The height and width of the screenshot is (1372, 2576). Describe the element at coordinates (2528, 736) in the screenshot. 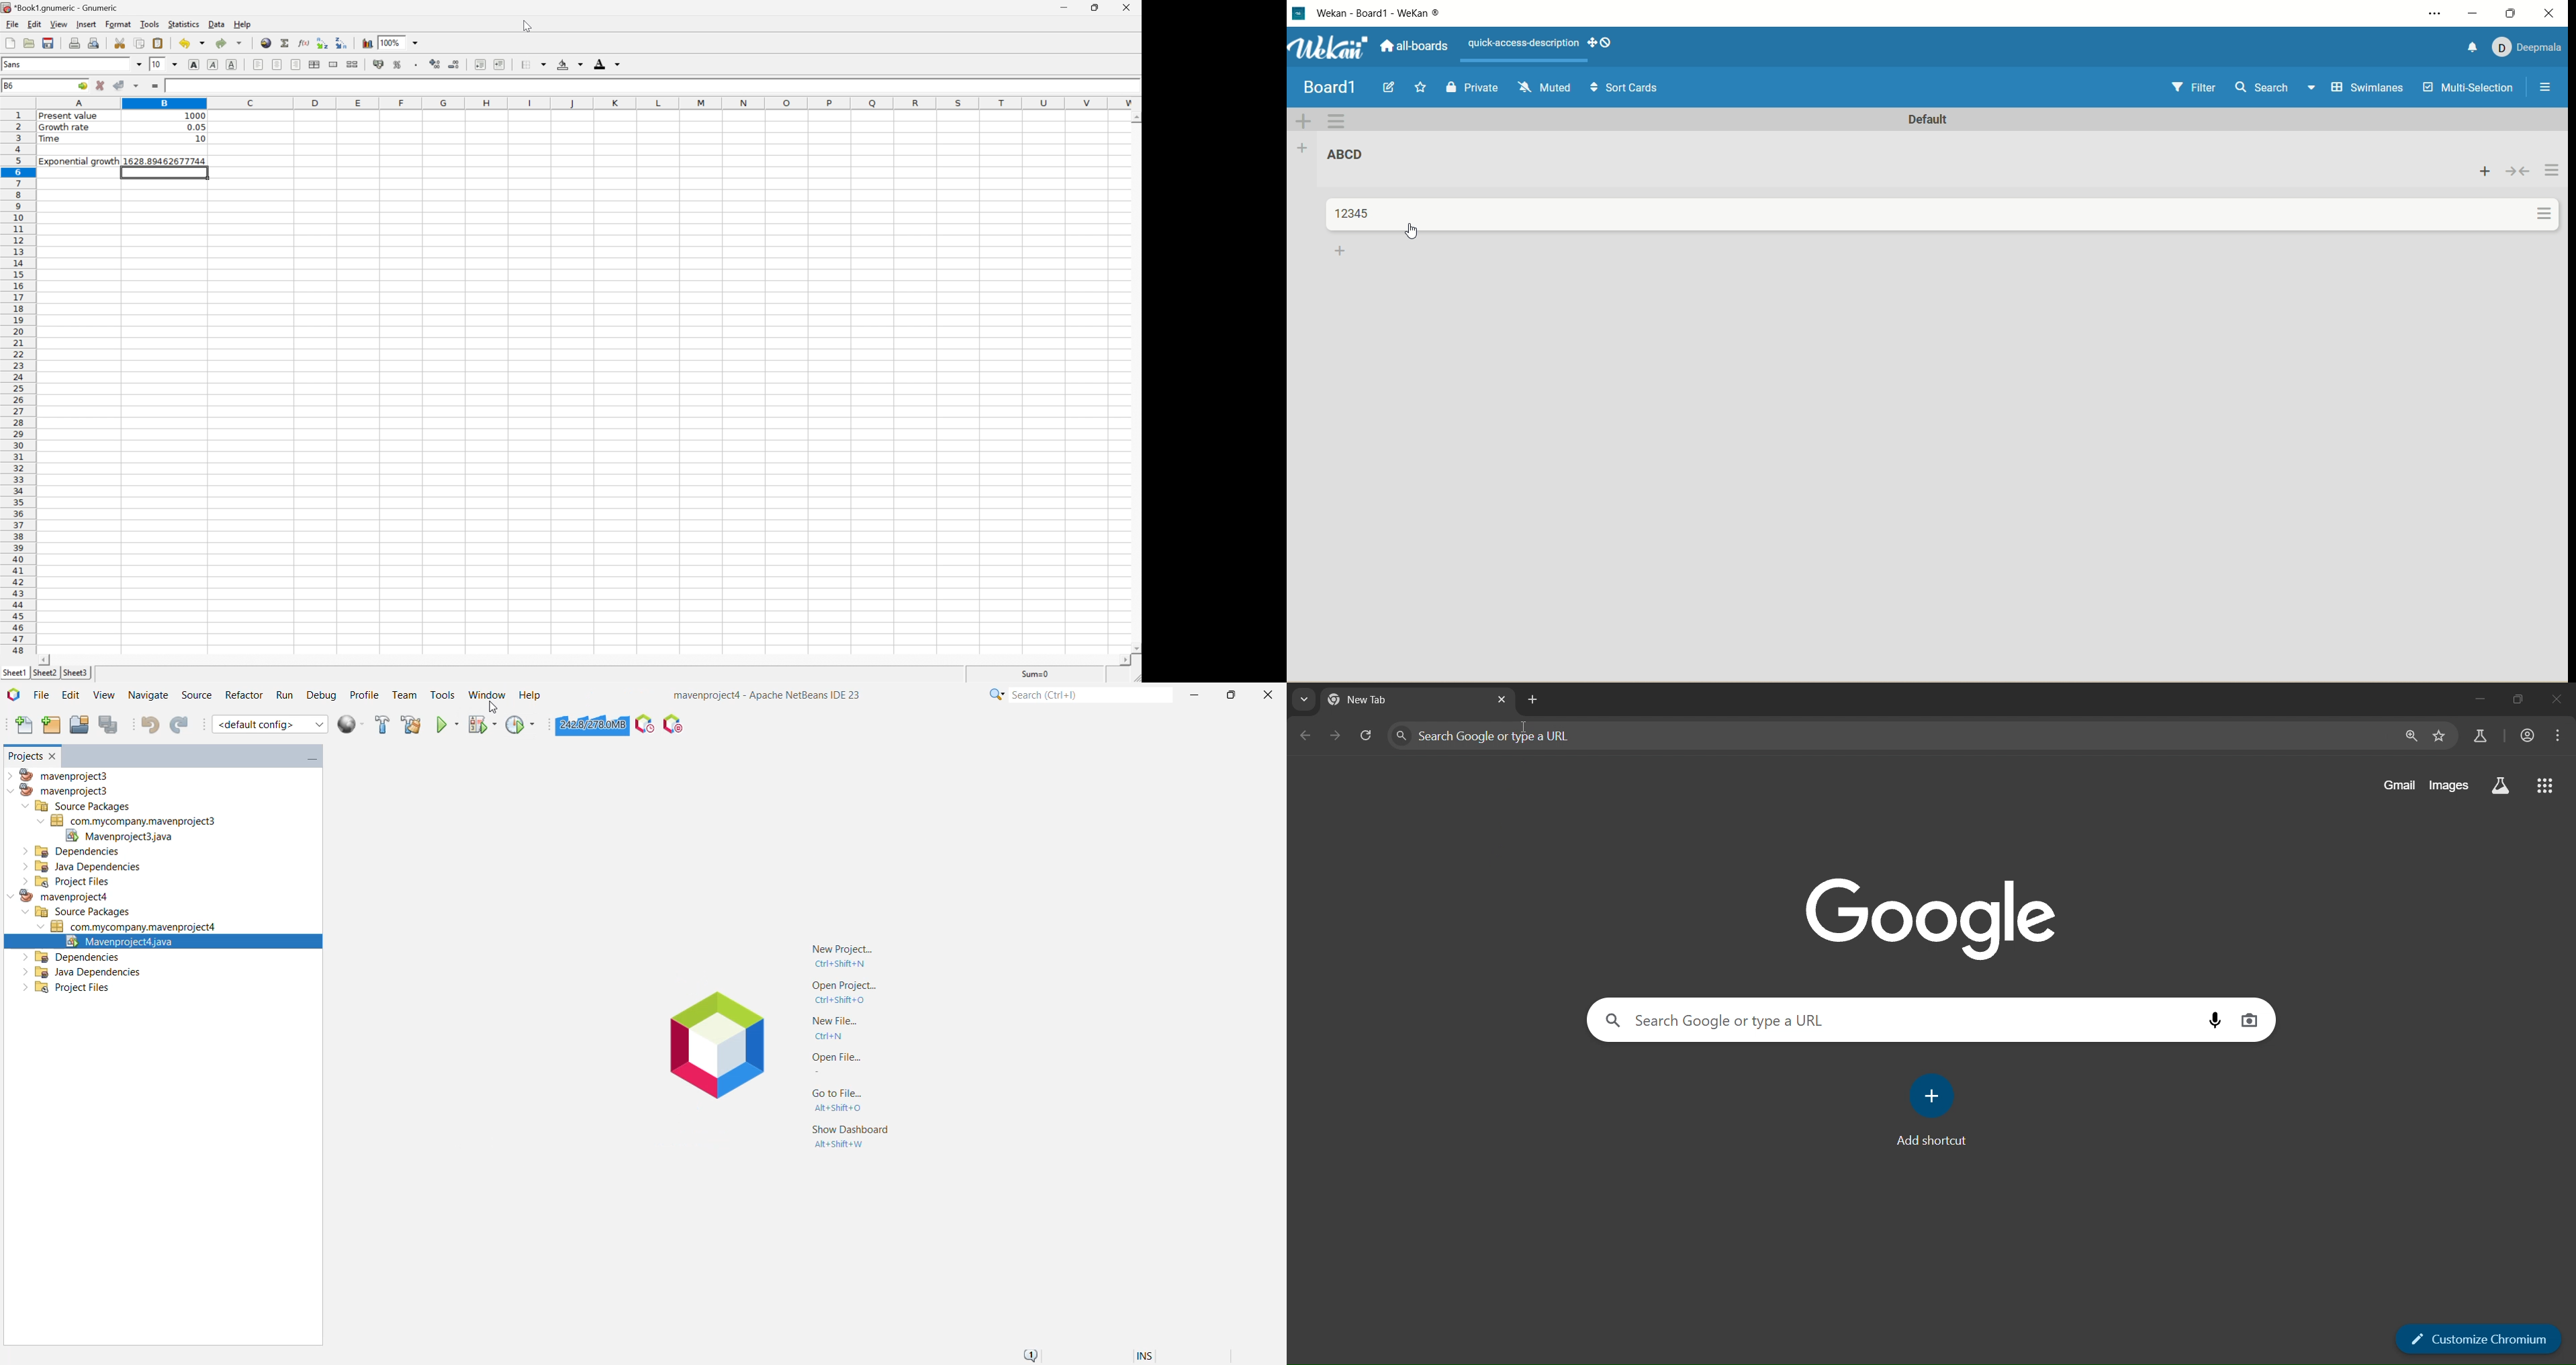

I see `account` at that location.